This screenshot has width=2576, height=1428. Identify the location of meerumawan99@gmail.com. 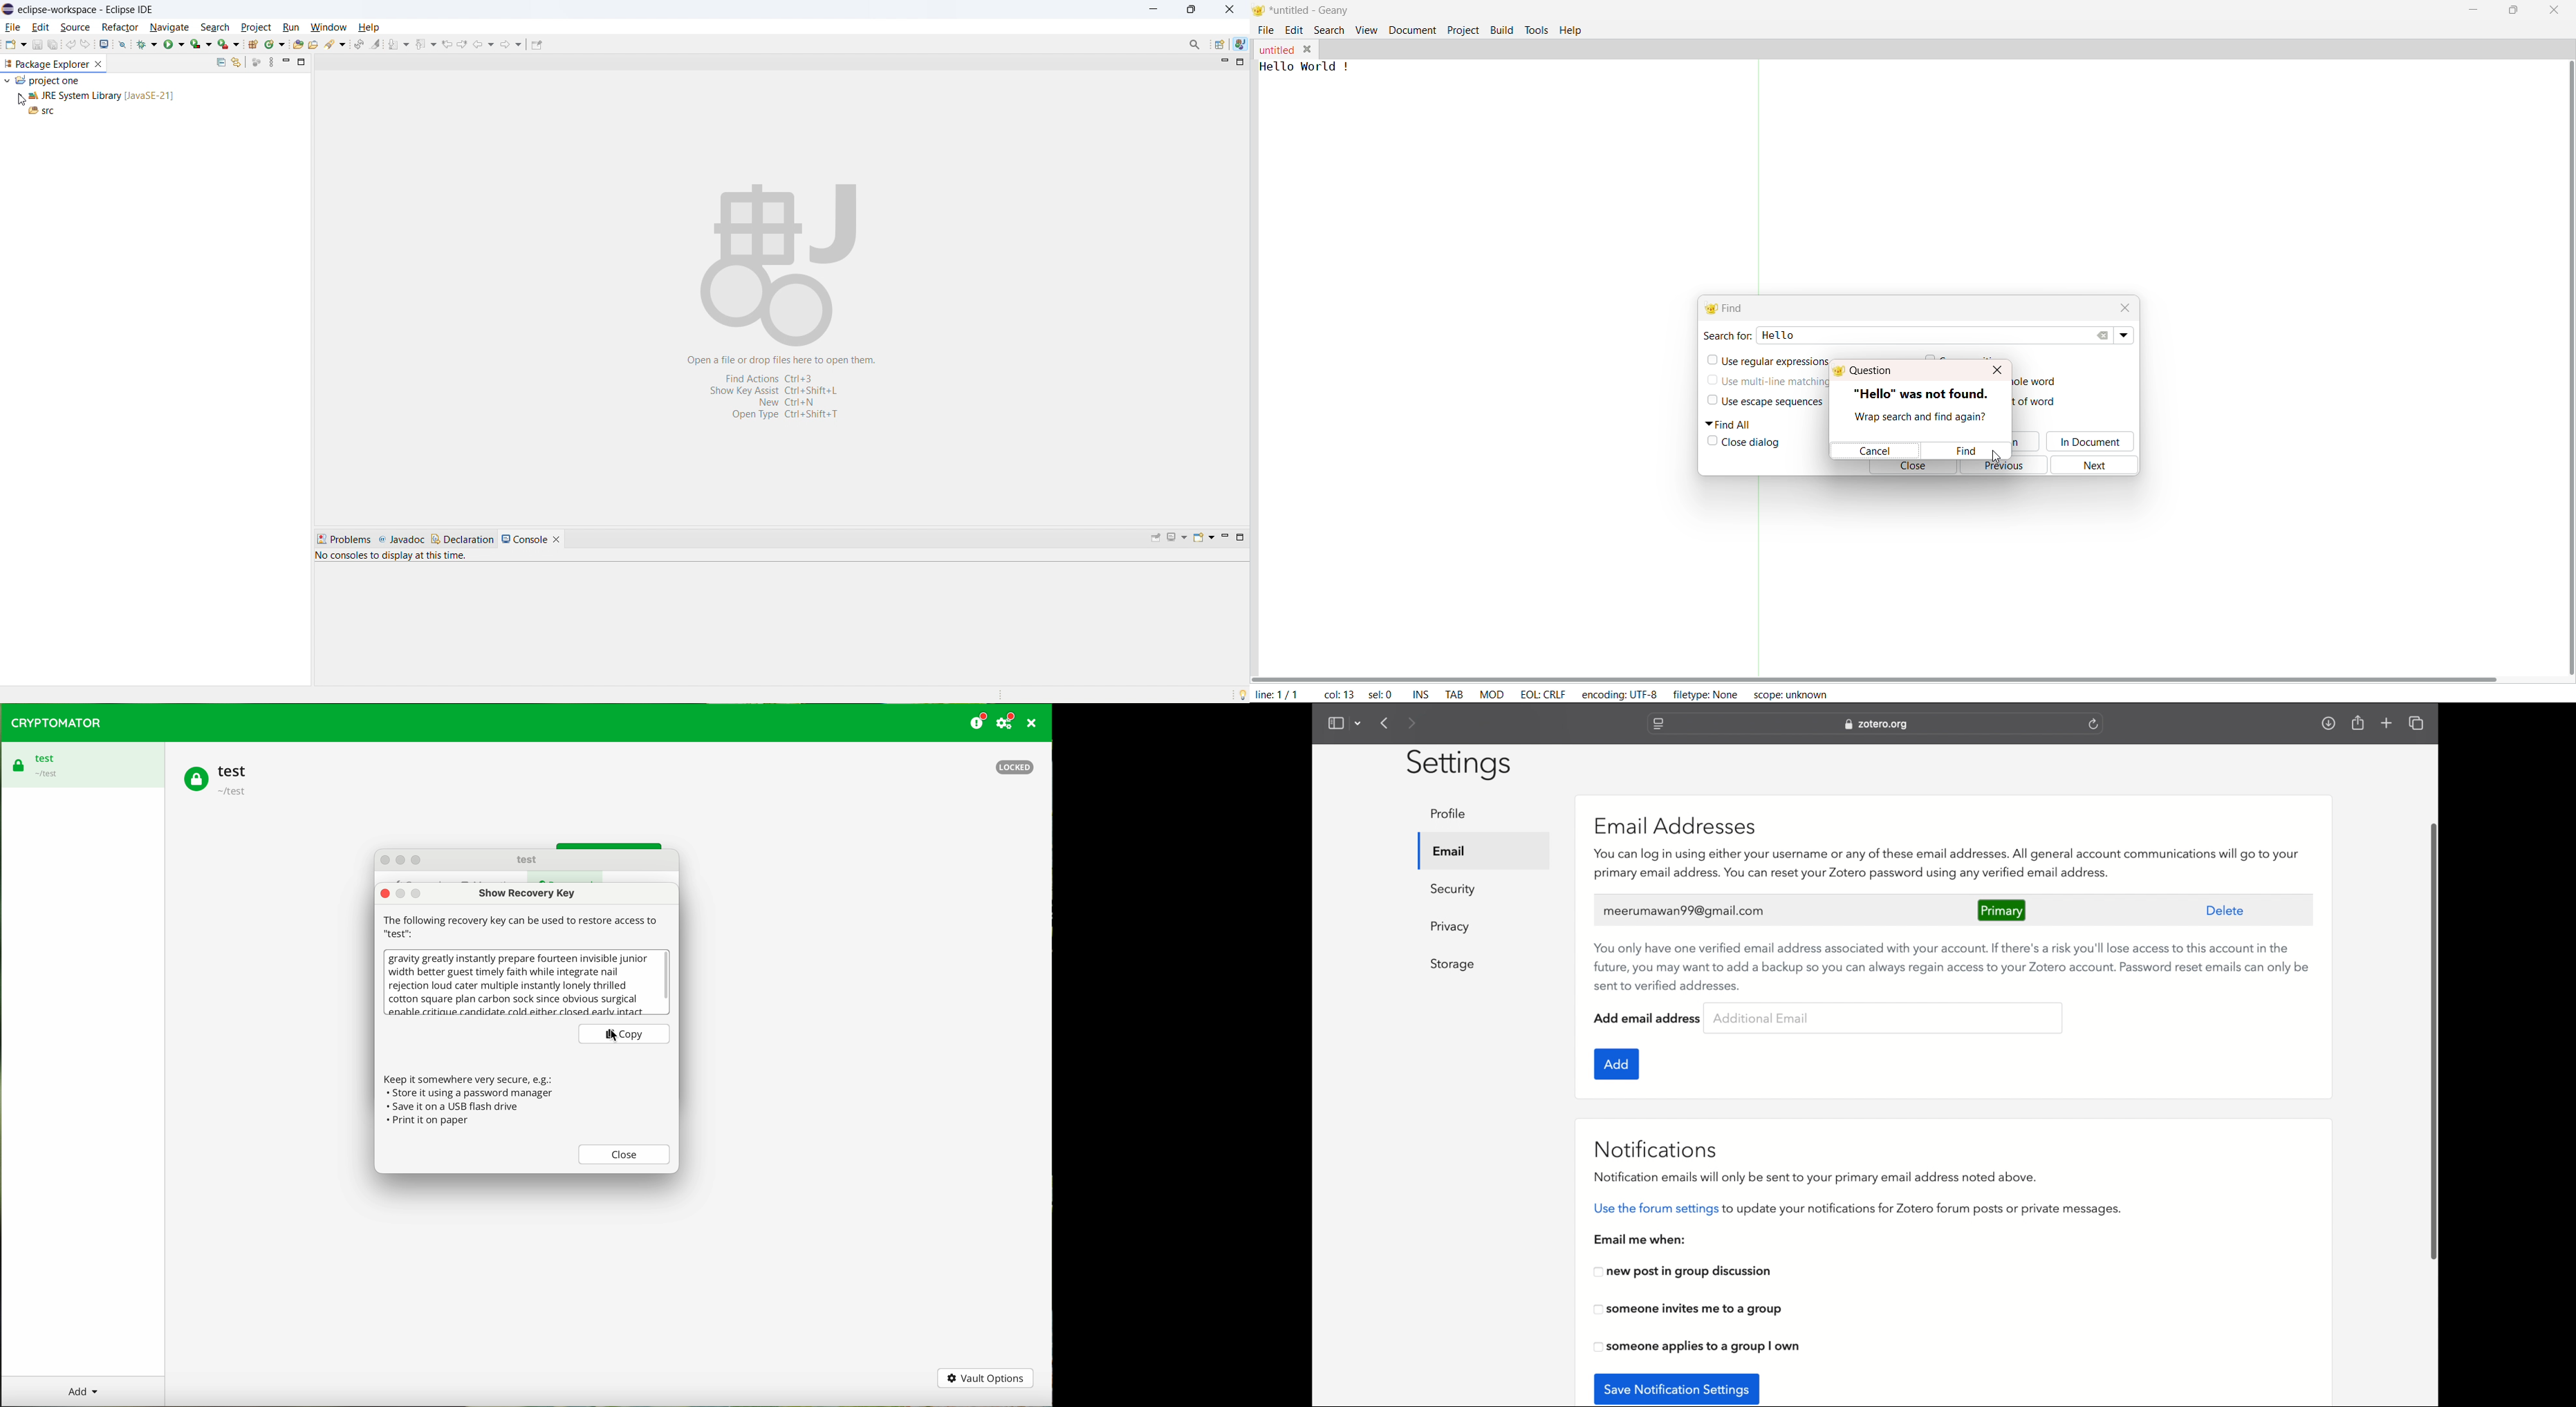
(1684, 912).